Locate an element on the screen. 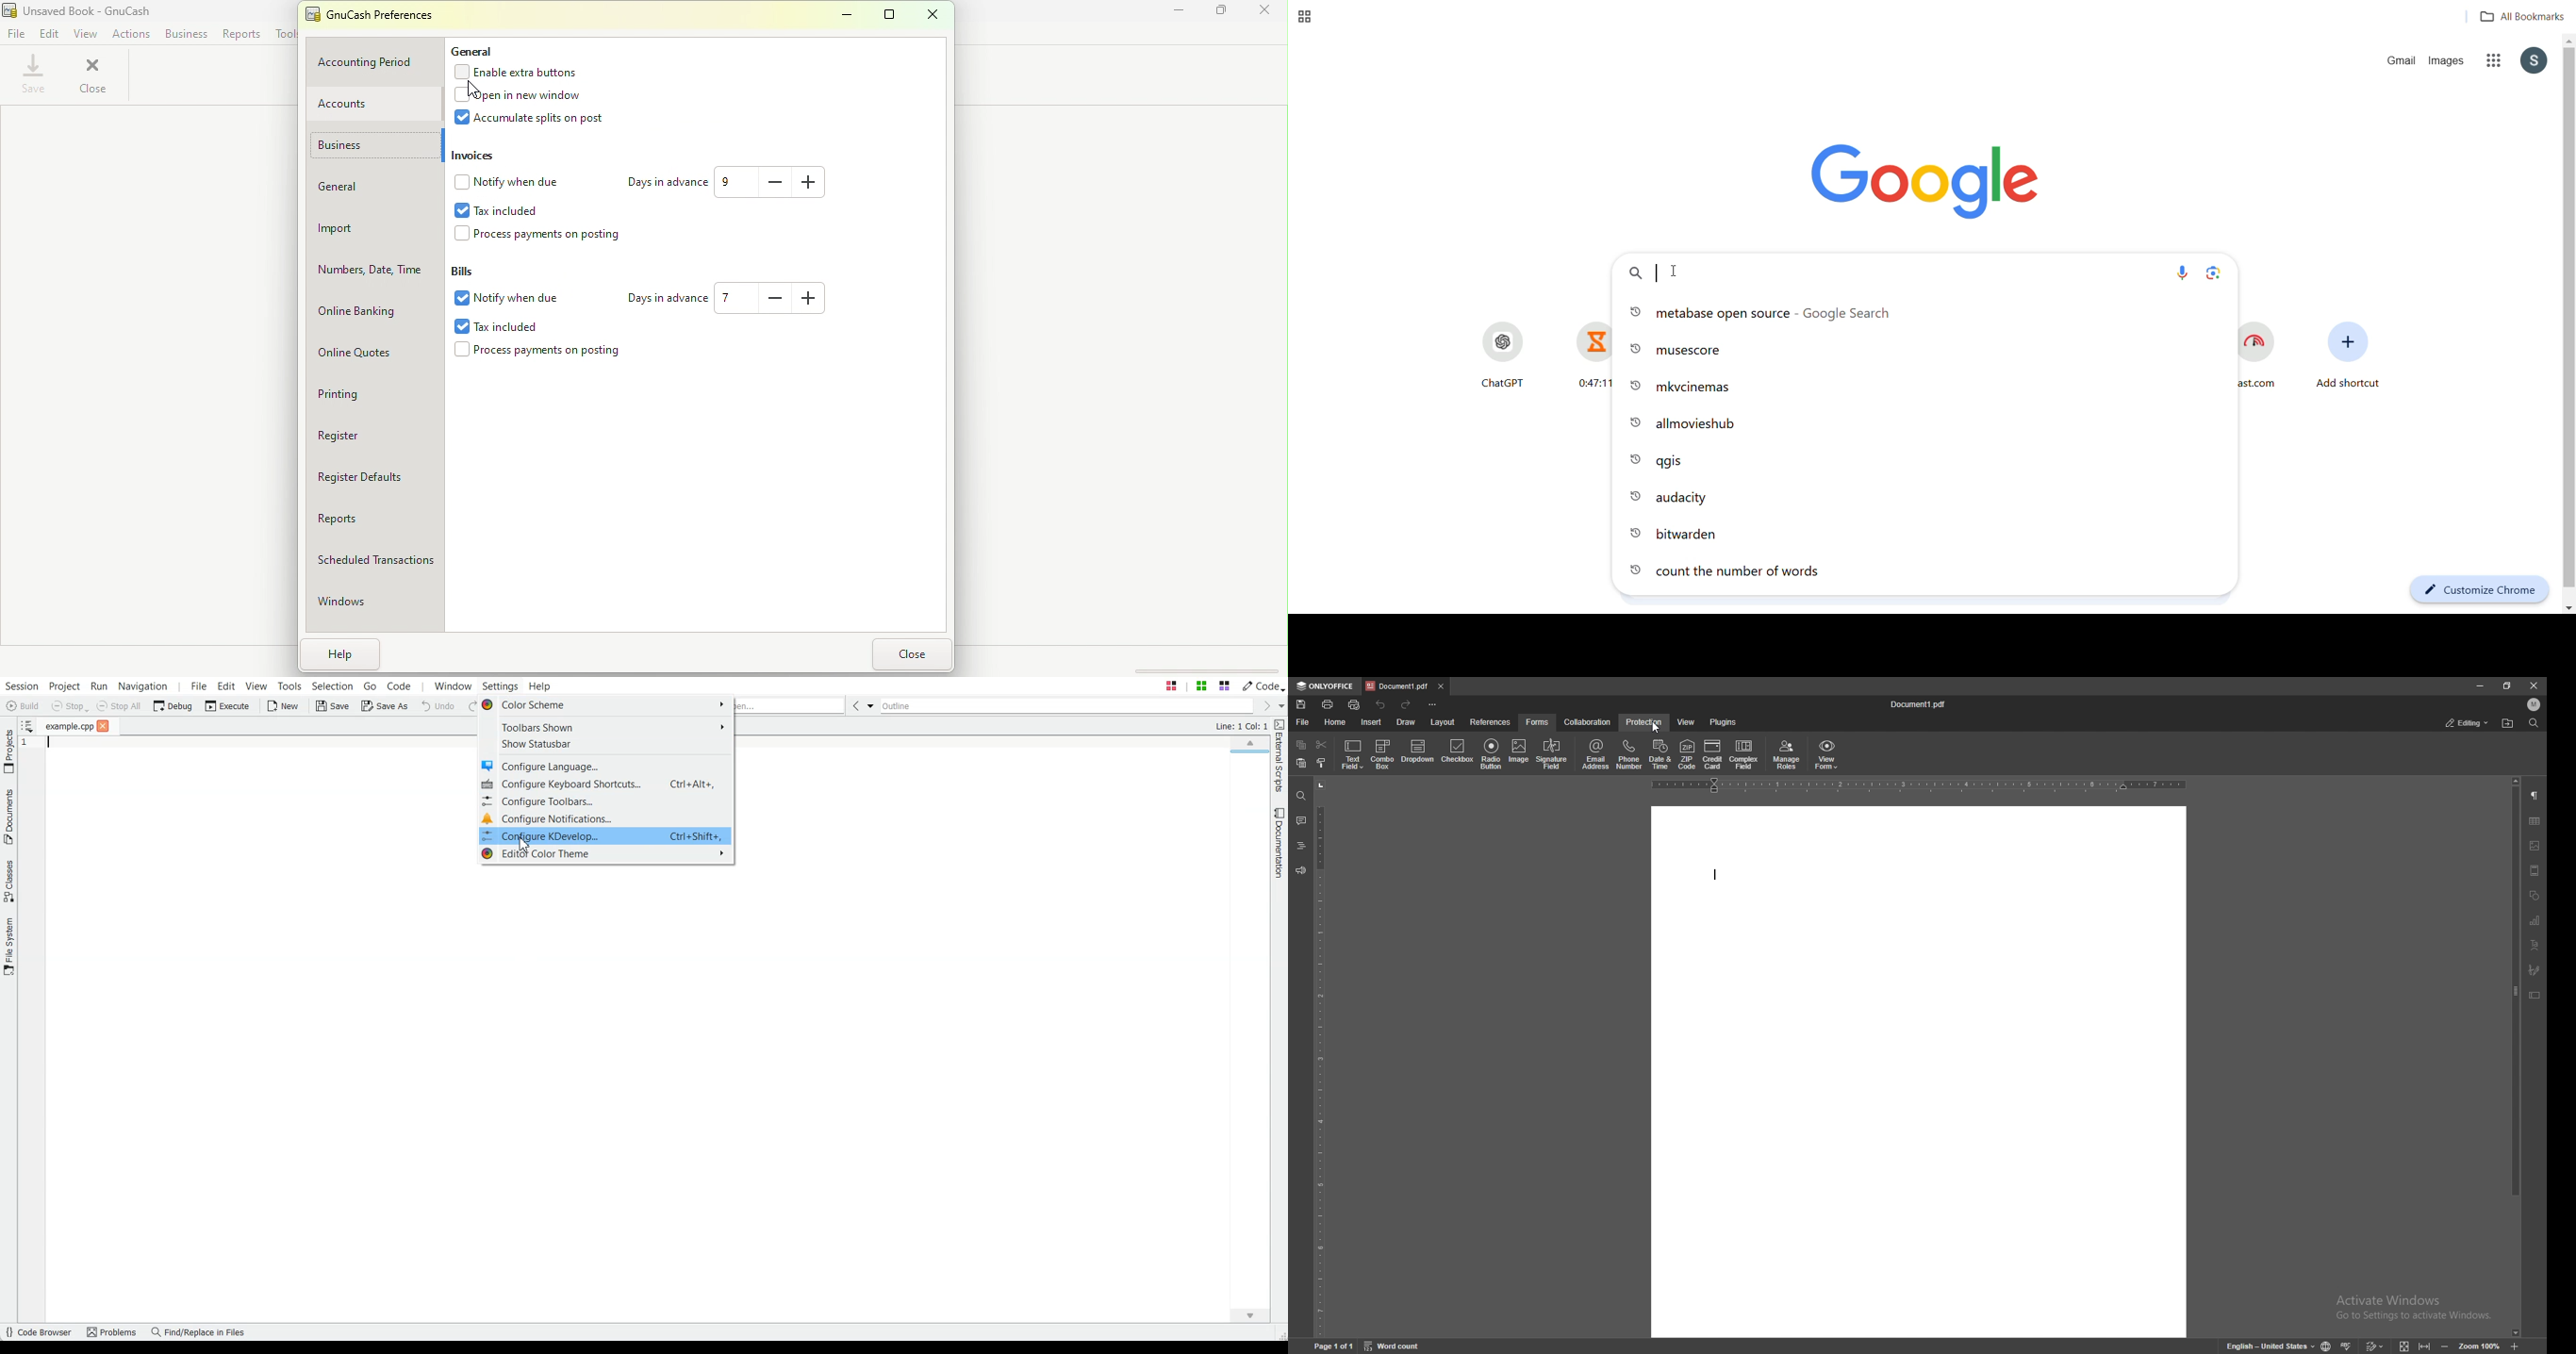 The height and width of the screenshot is (1372, 2576). history is located at coordinates (1927, 451).